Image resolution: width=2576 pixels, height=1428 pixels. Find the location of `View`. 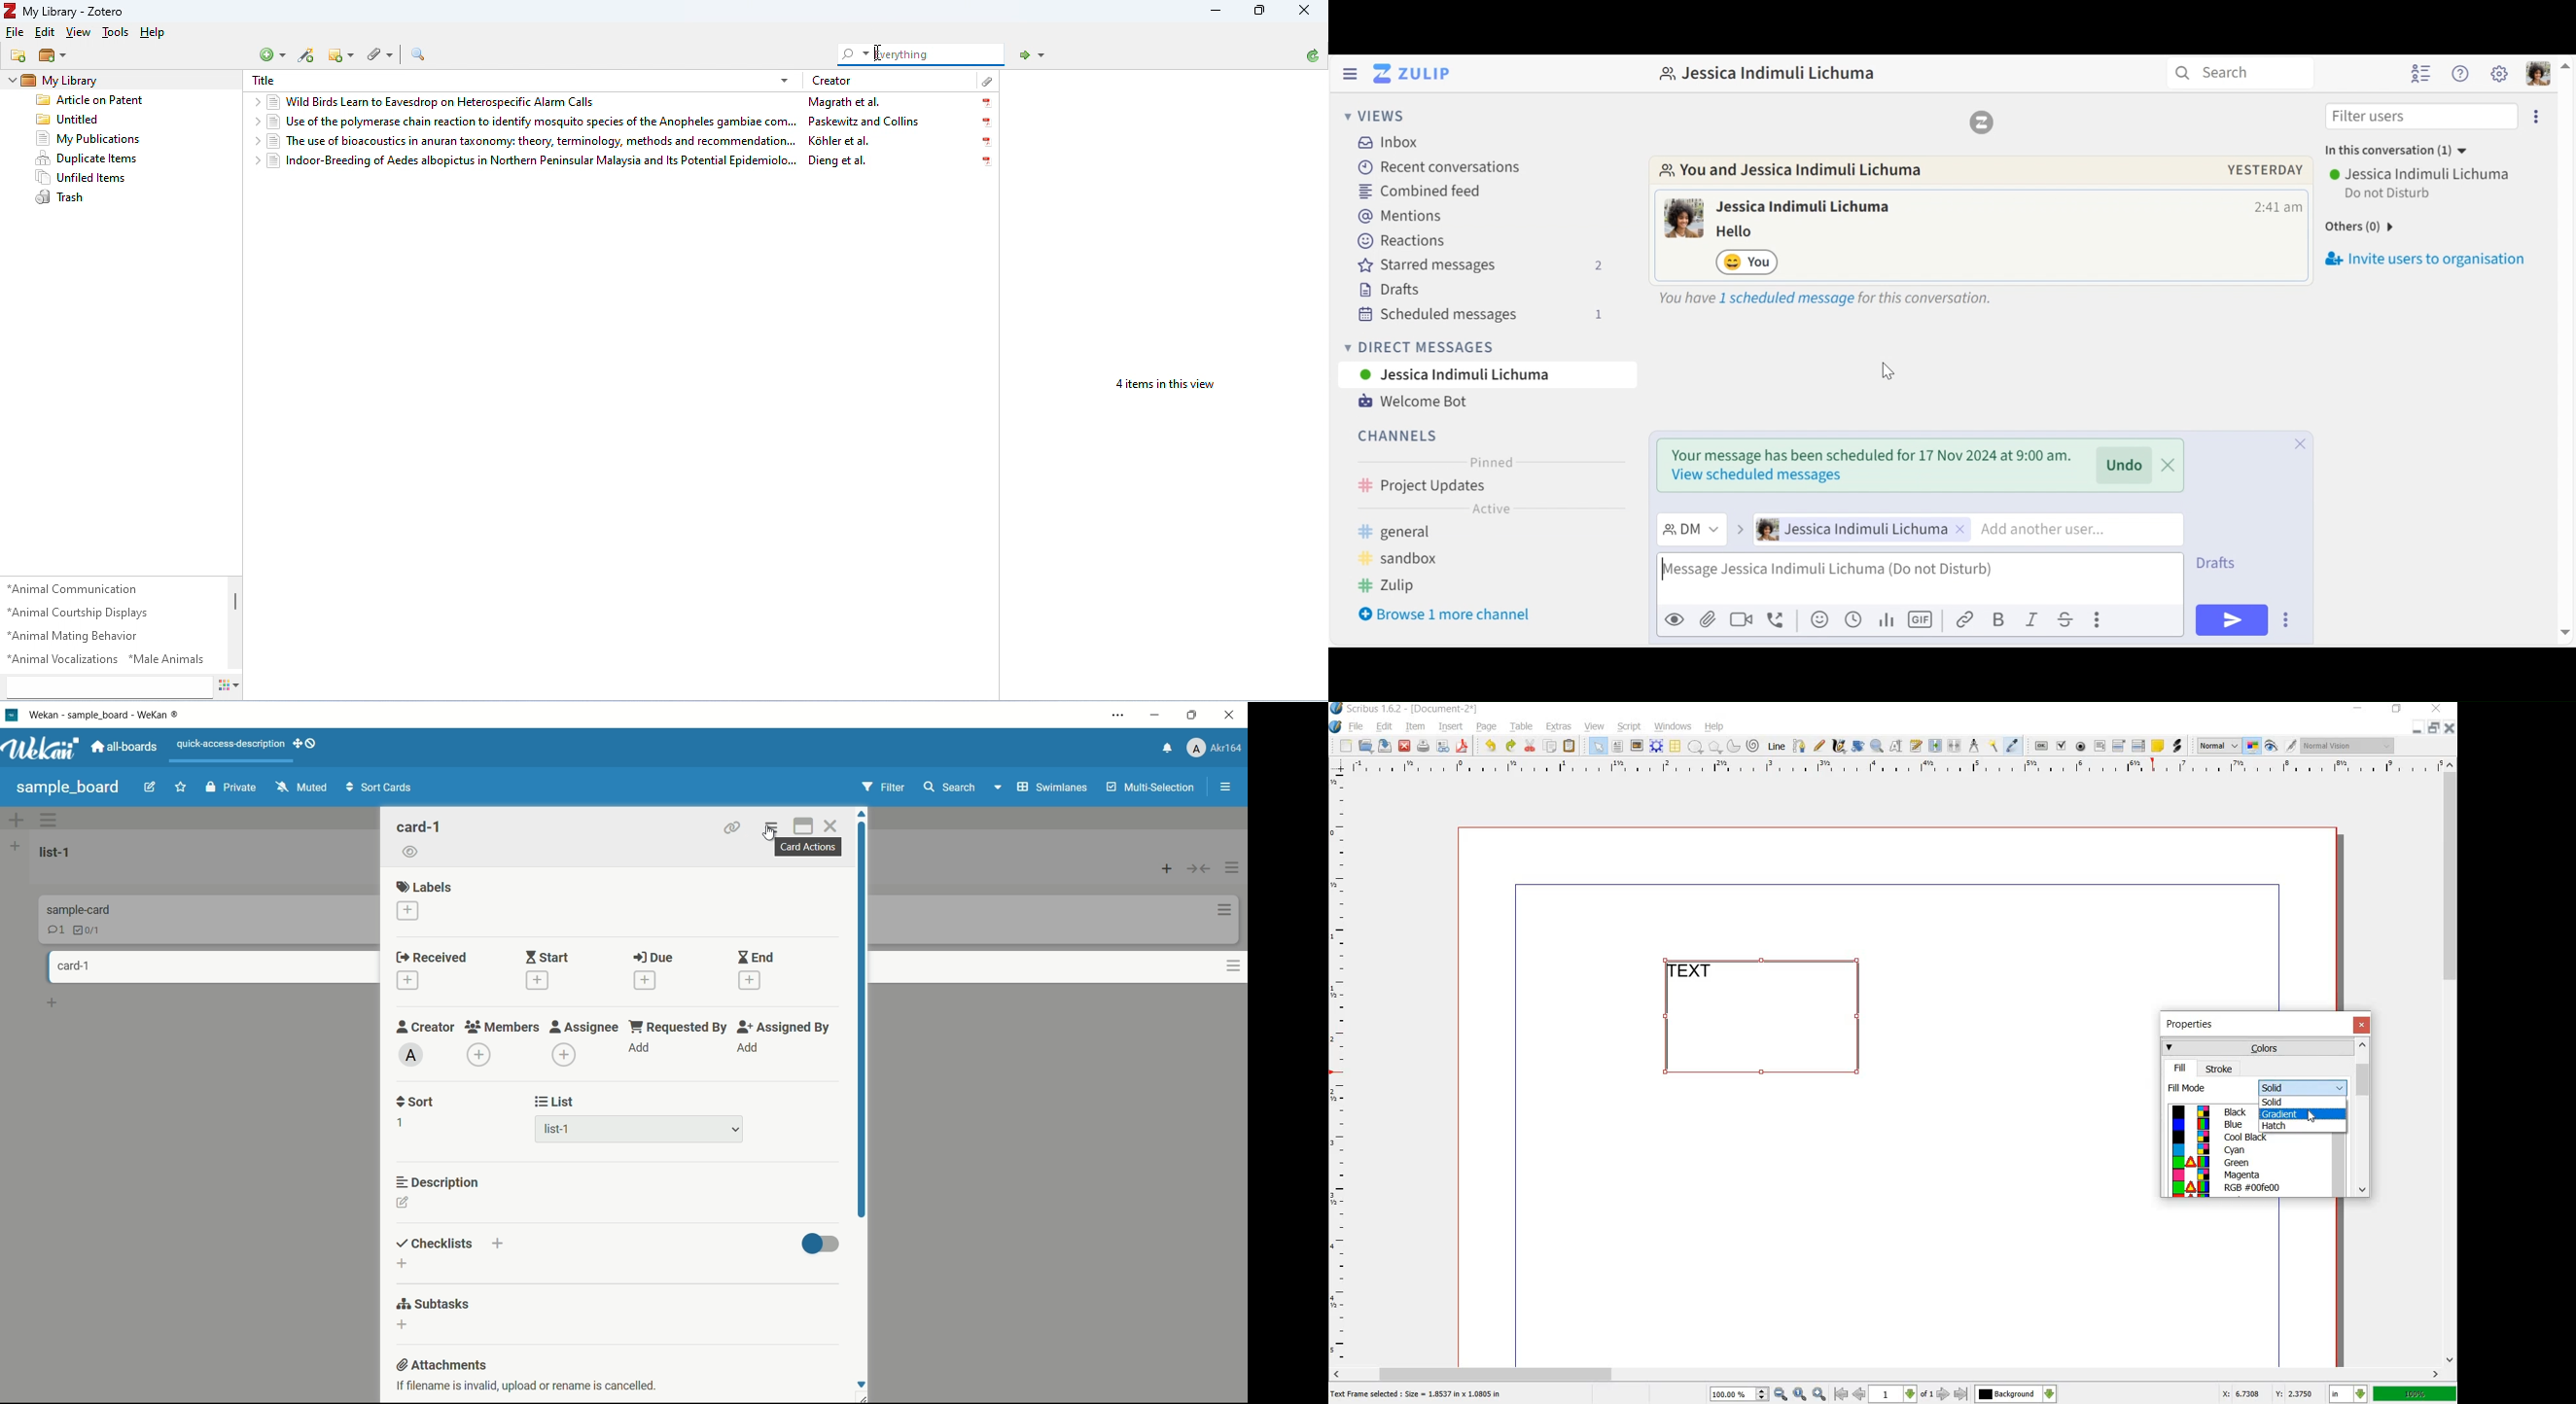

View is located at coordinates (81, 31).